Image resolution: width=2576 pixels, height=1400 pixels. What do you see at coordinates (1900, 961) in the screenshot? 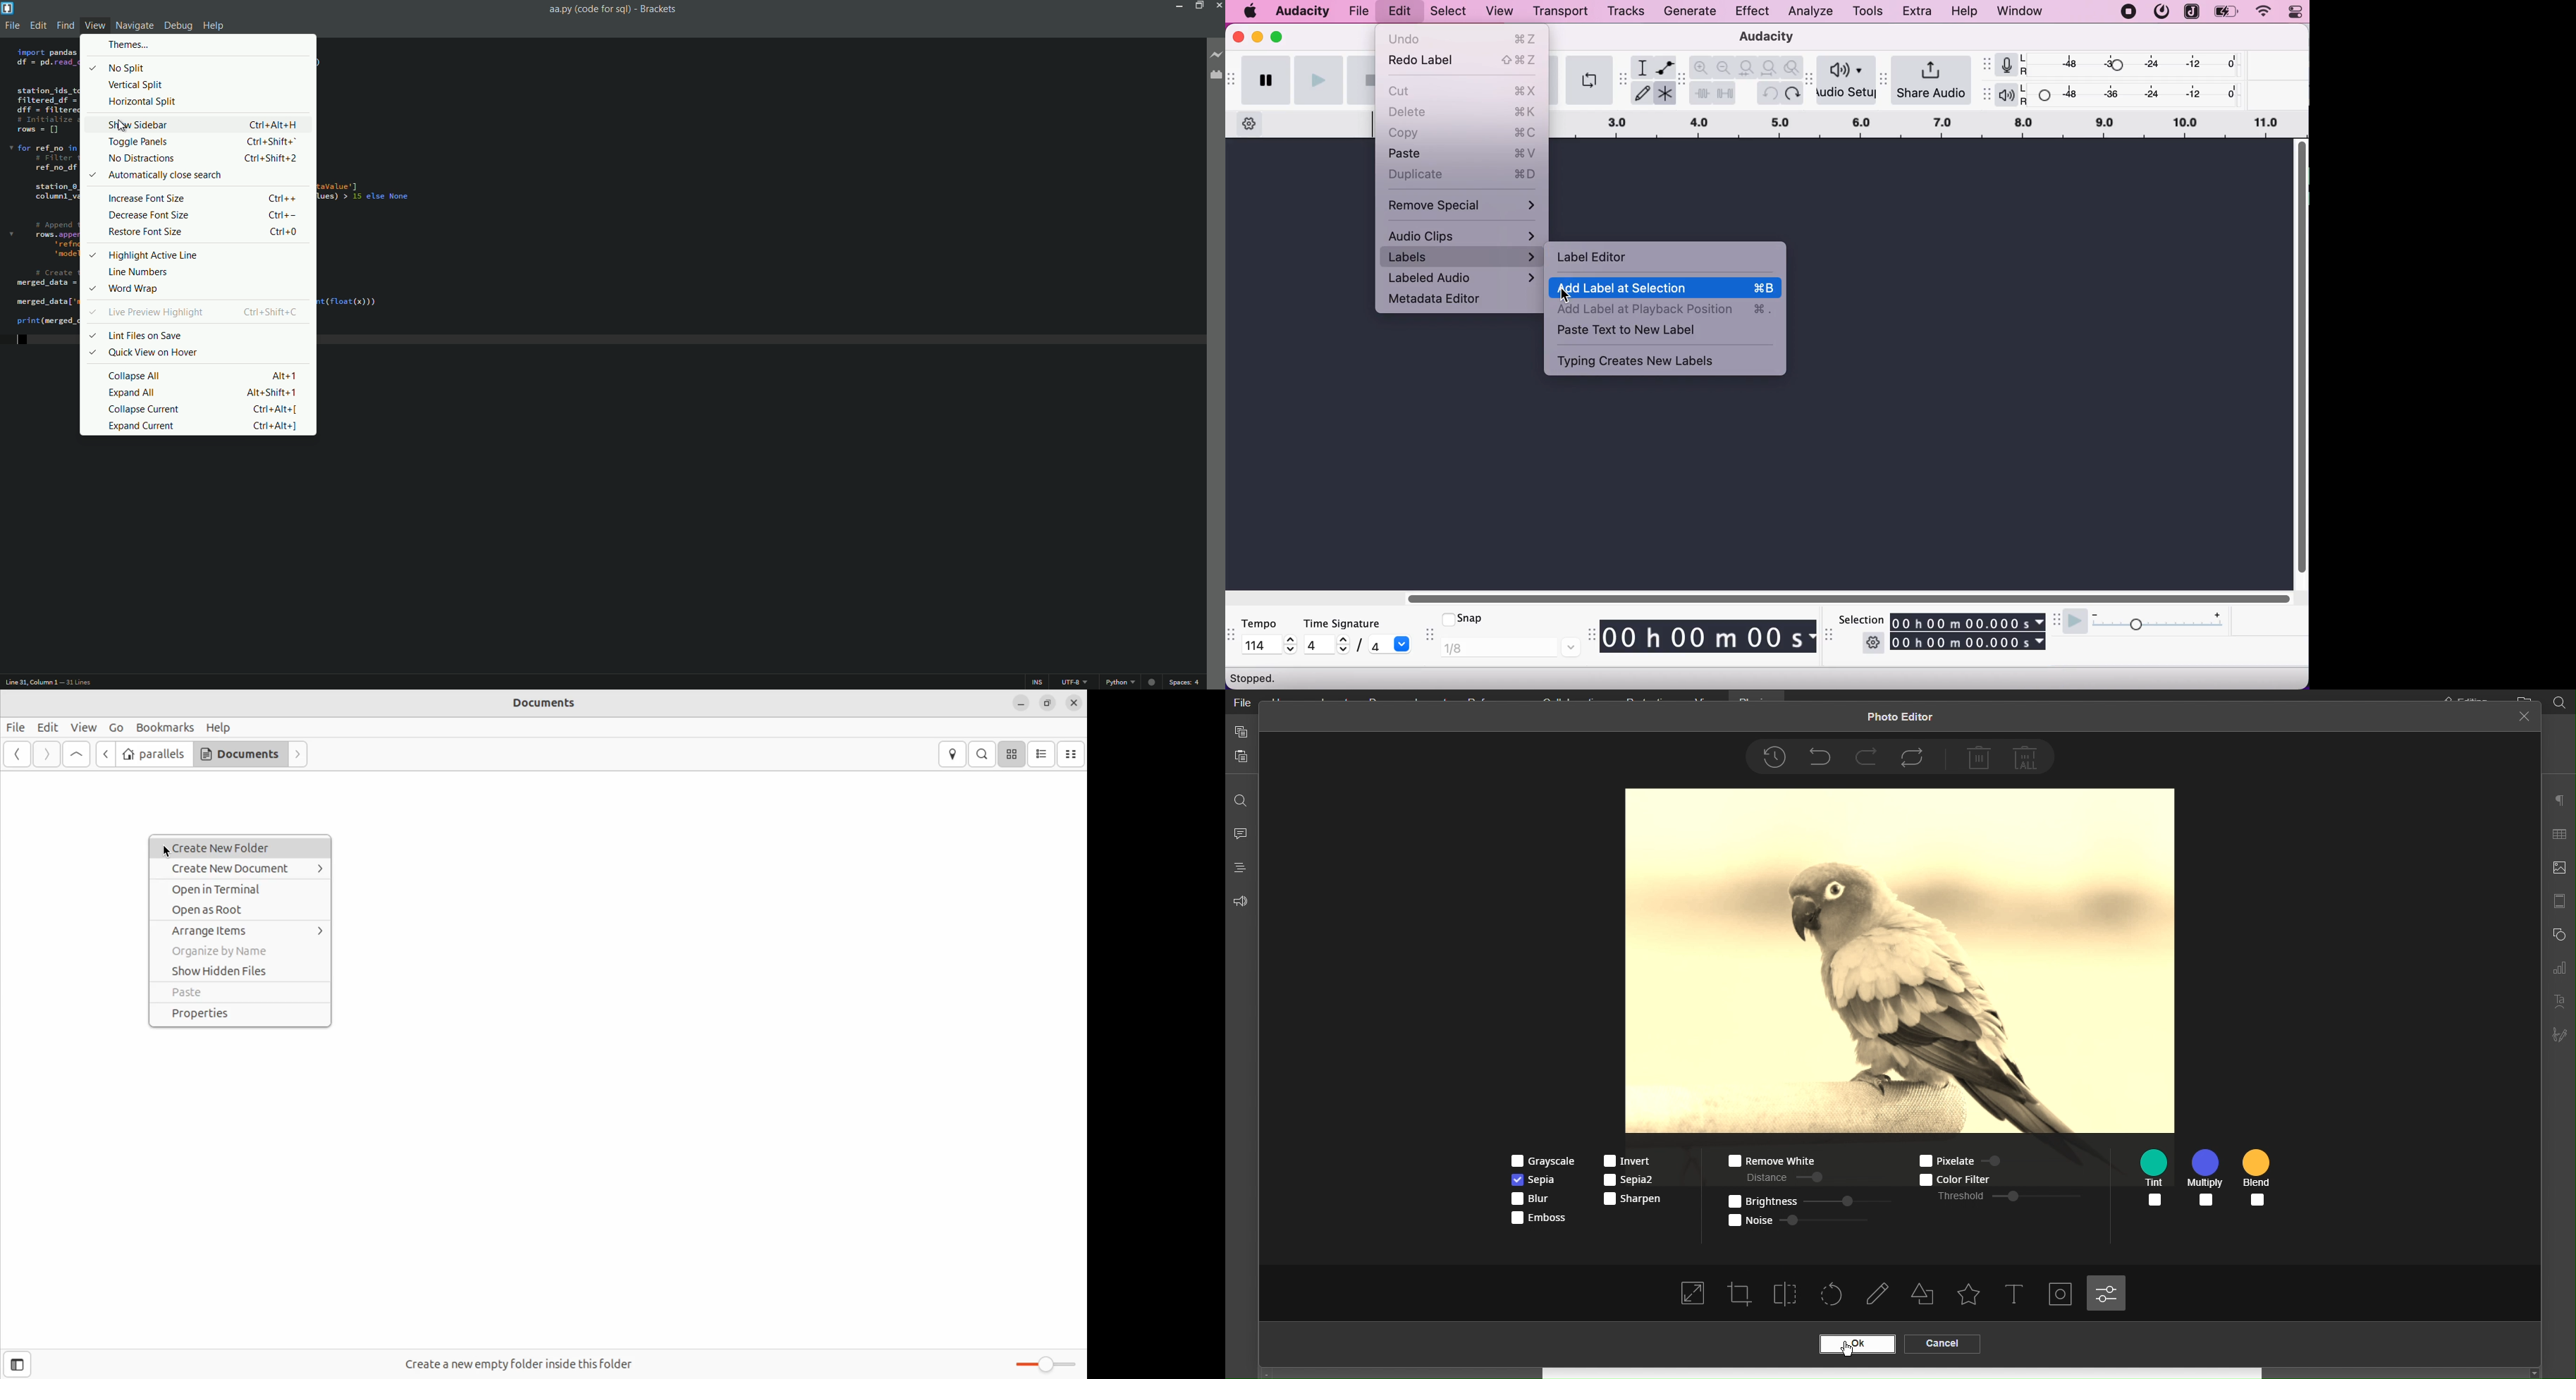
I see `Image` at bounding box center [1900, 961].